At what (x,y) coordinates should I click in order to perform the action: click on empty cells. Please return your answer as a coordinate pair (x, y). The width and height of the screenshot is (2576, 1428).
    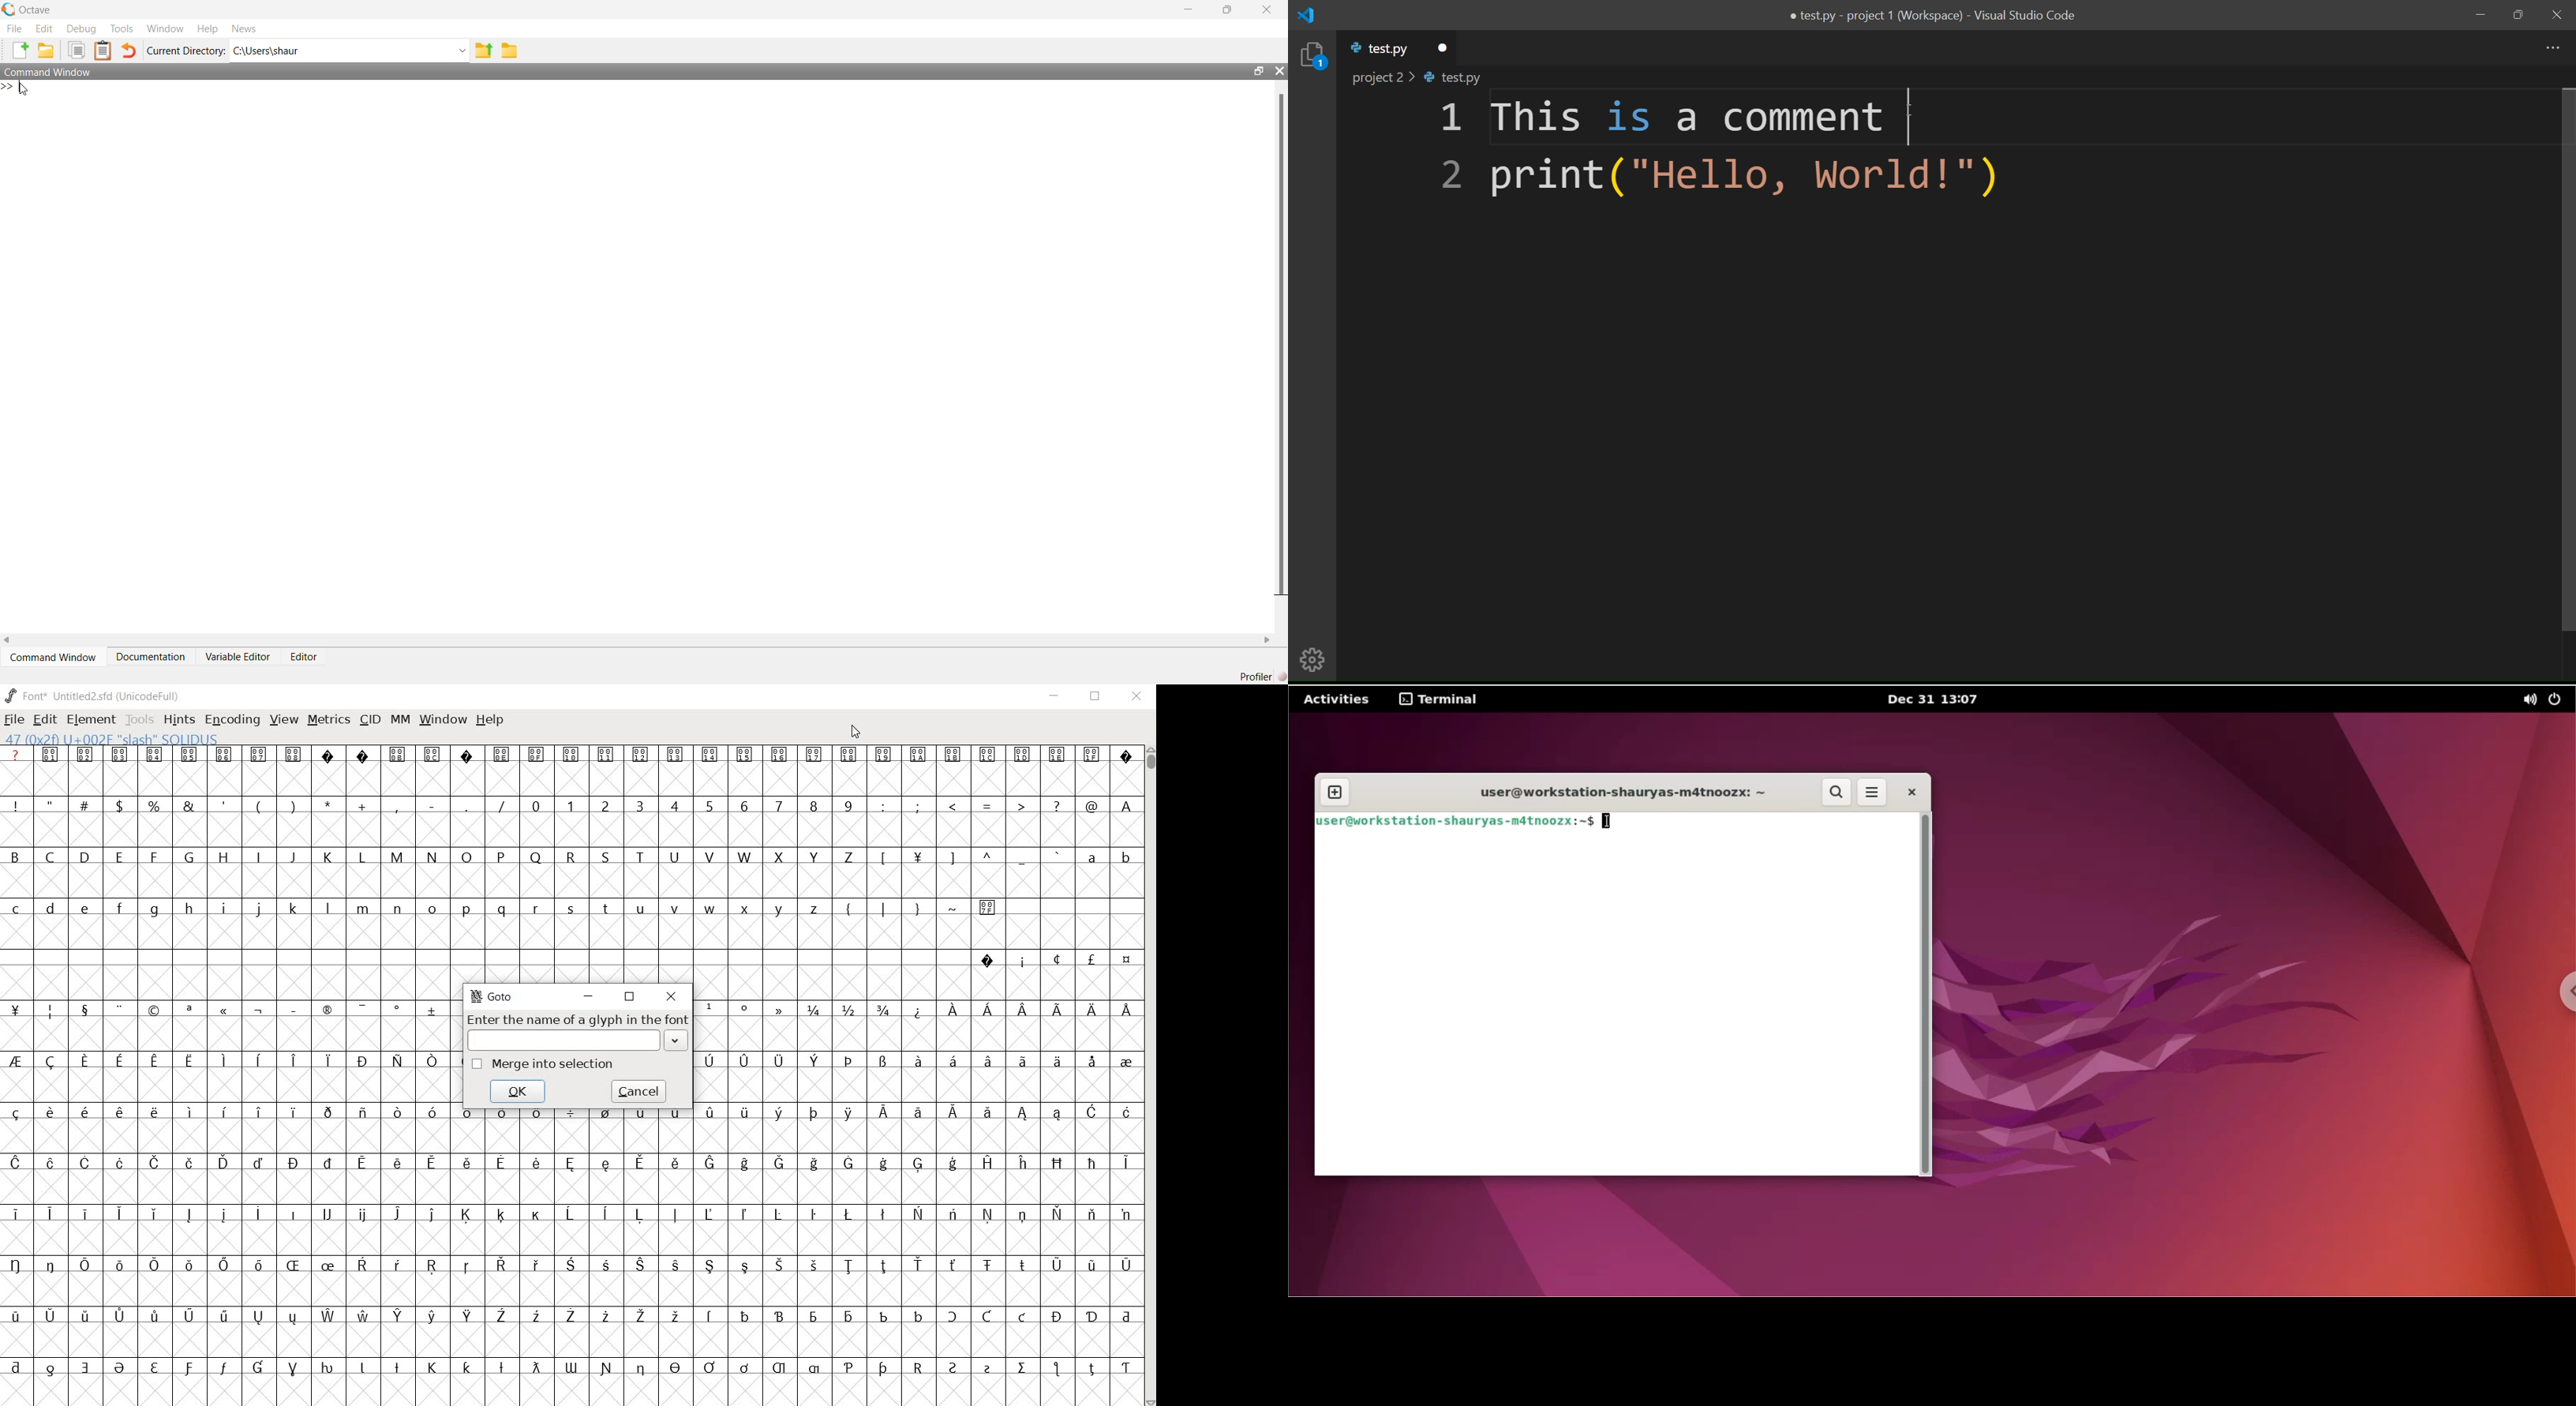
    Looking at the image, I should click on (234, 1085).